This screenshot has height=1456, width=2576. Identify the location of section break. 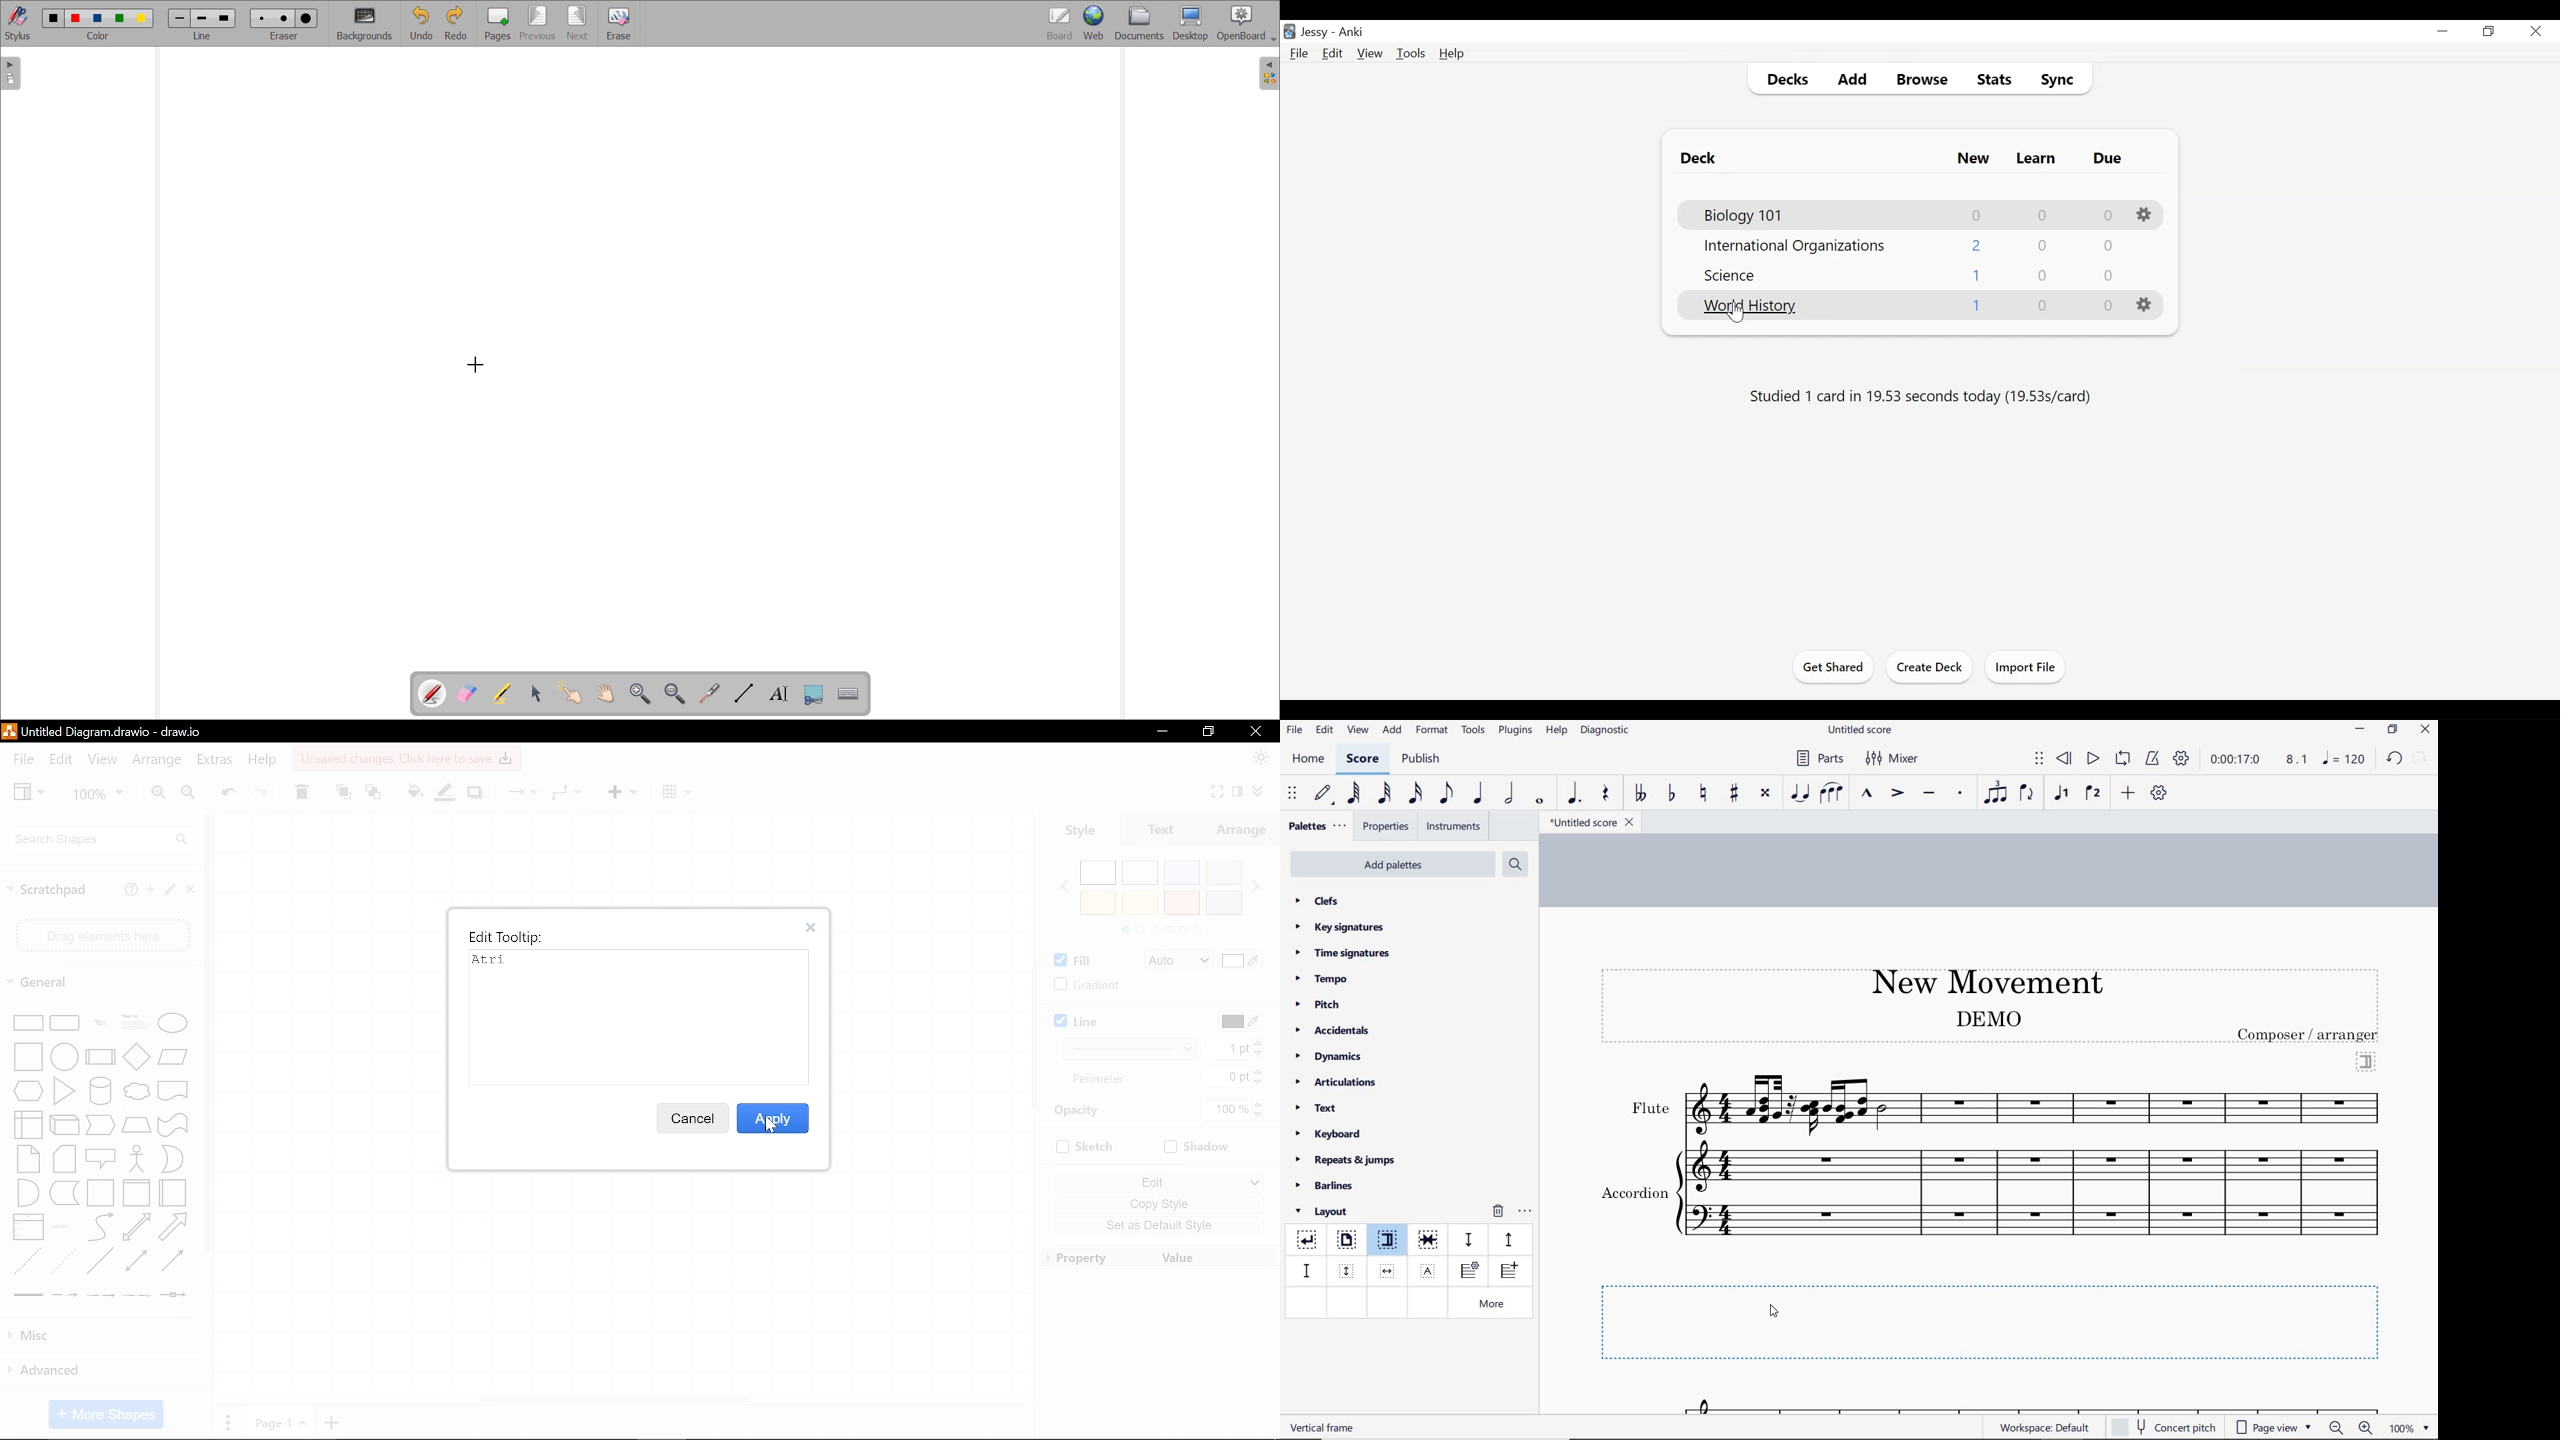
(1390, 1242).